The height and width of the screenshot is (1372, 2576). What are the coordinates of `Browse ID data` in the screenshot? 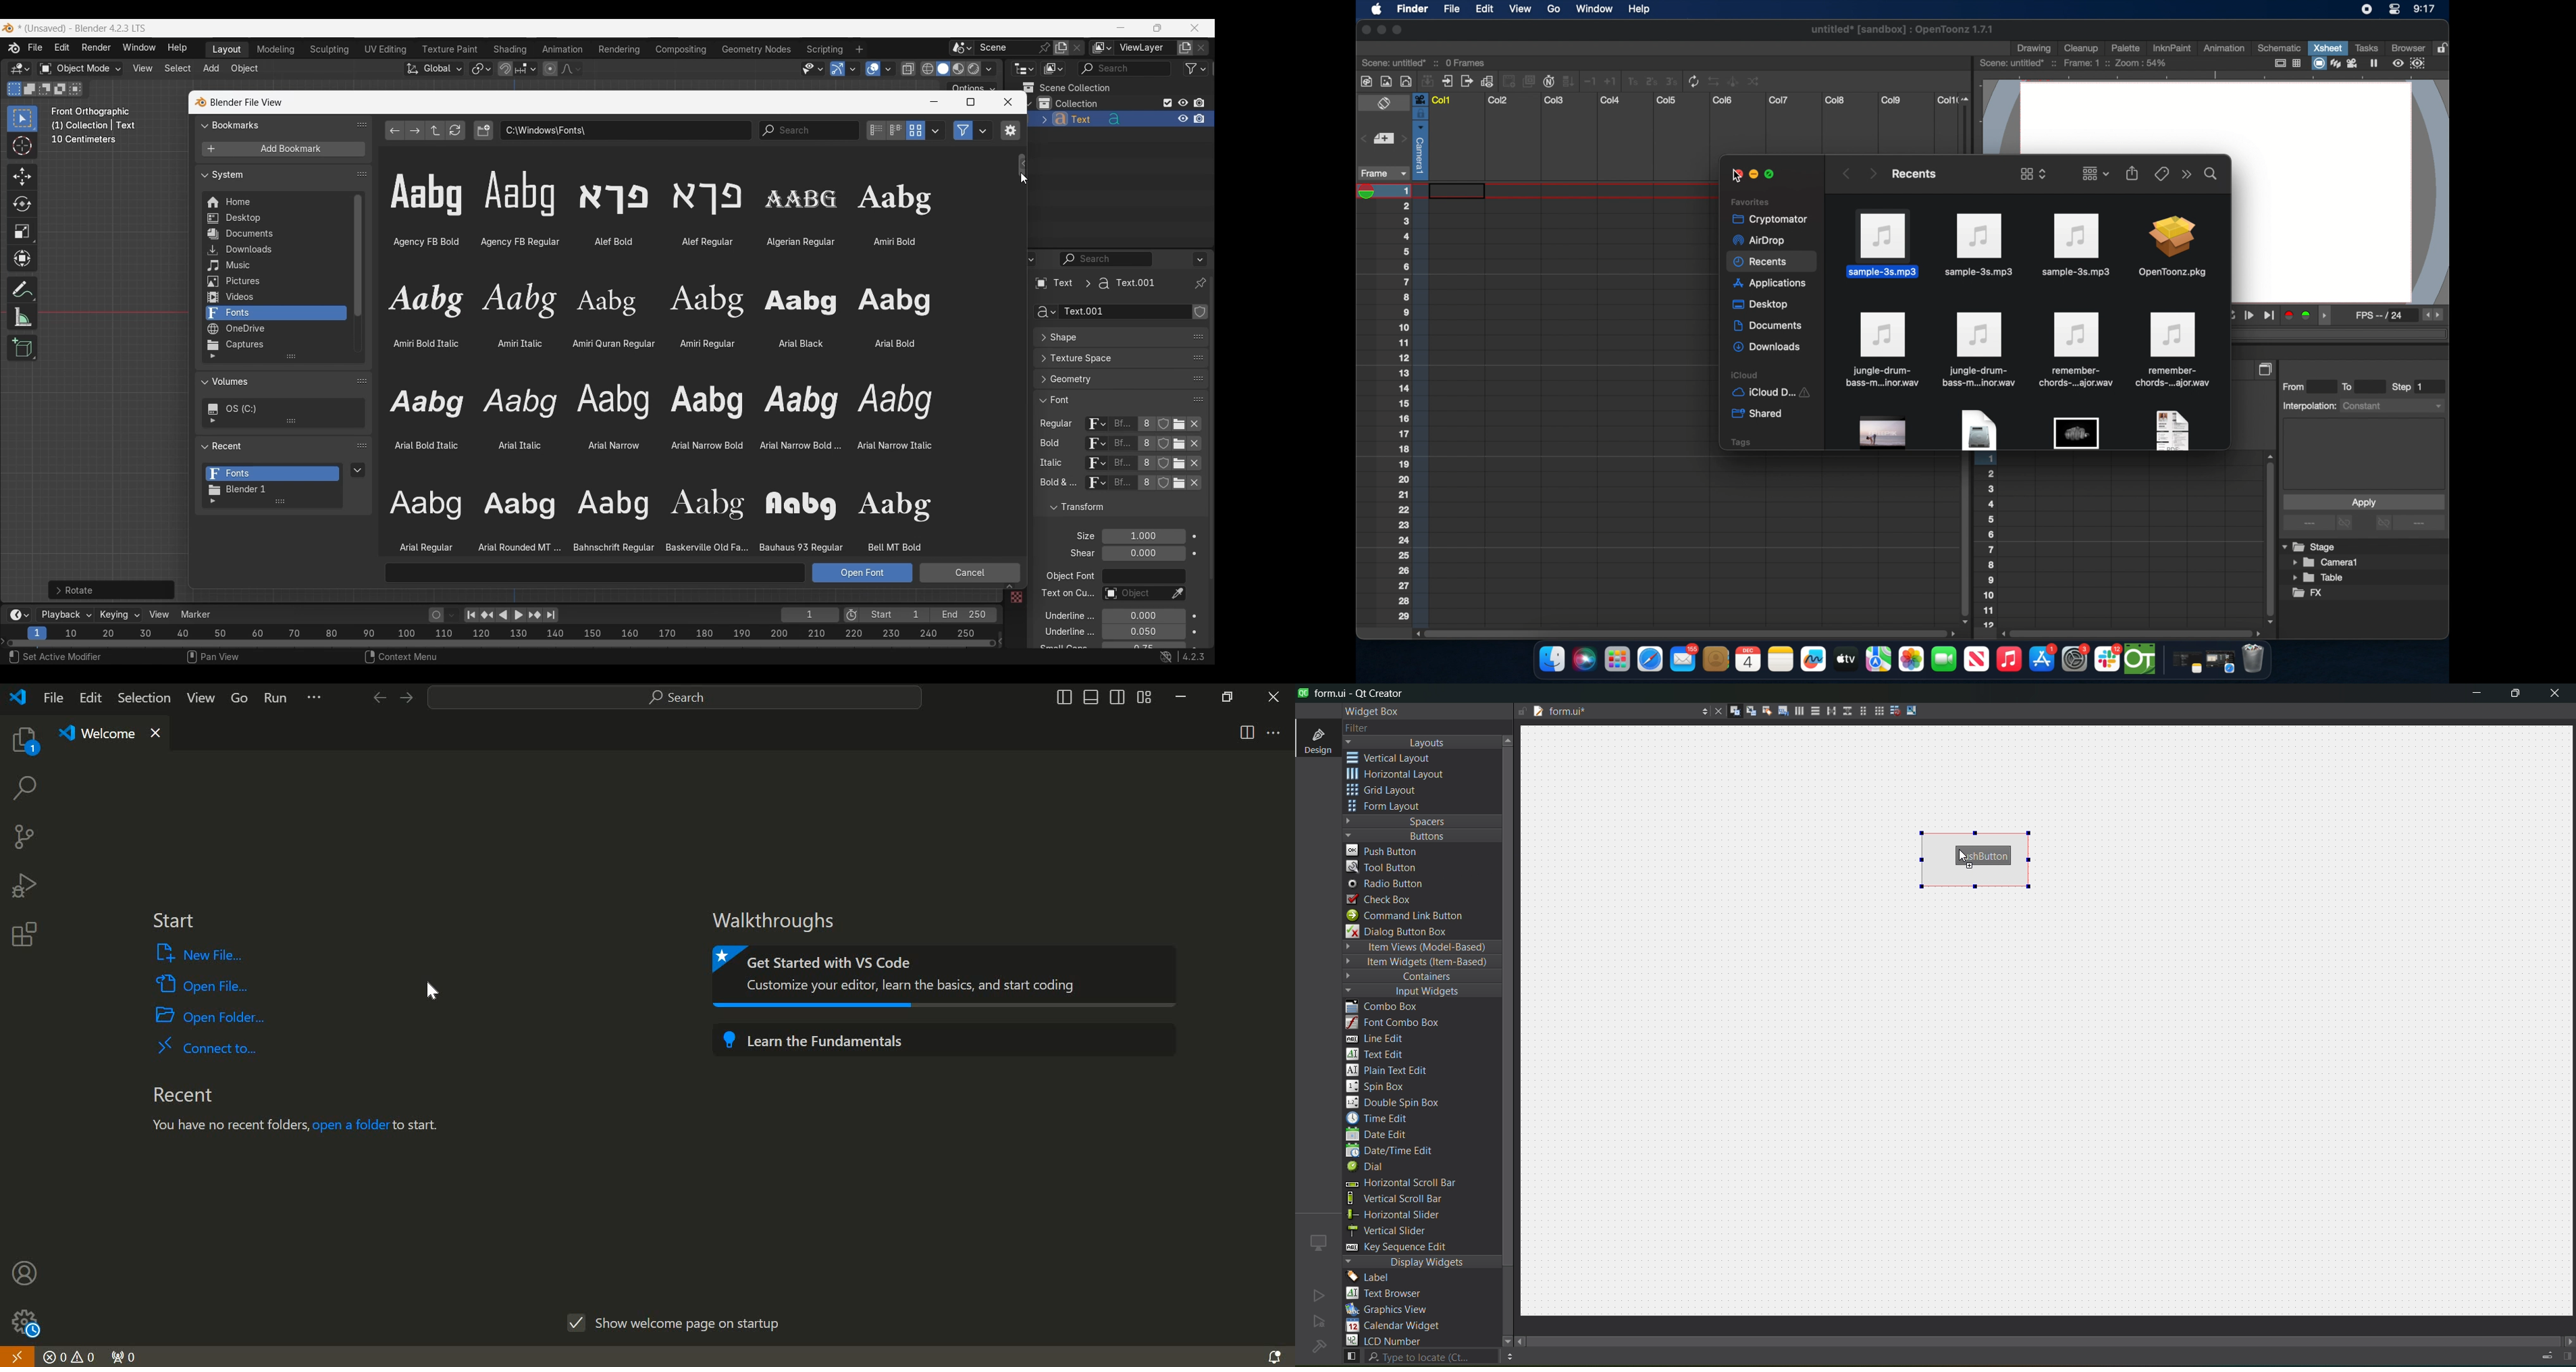 It's located at (1091, 445).